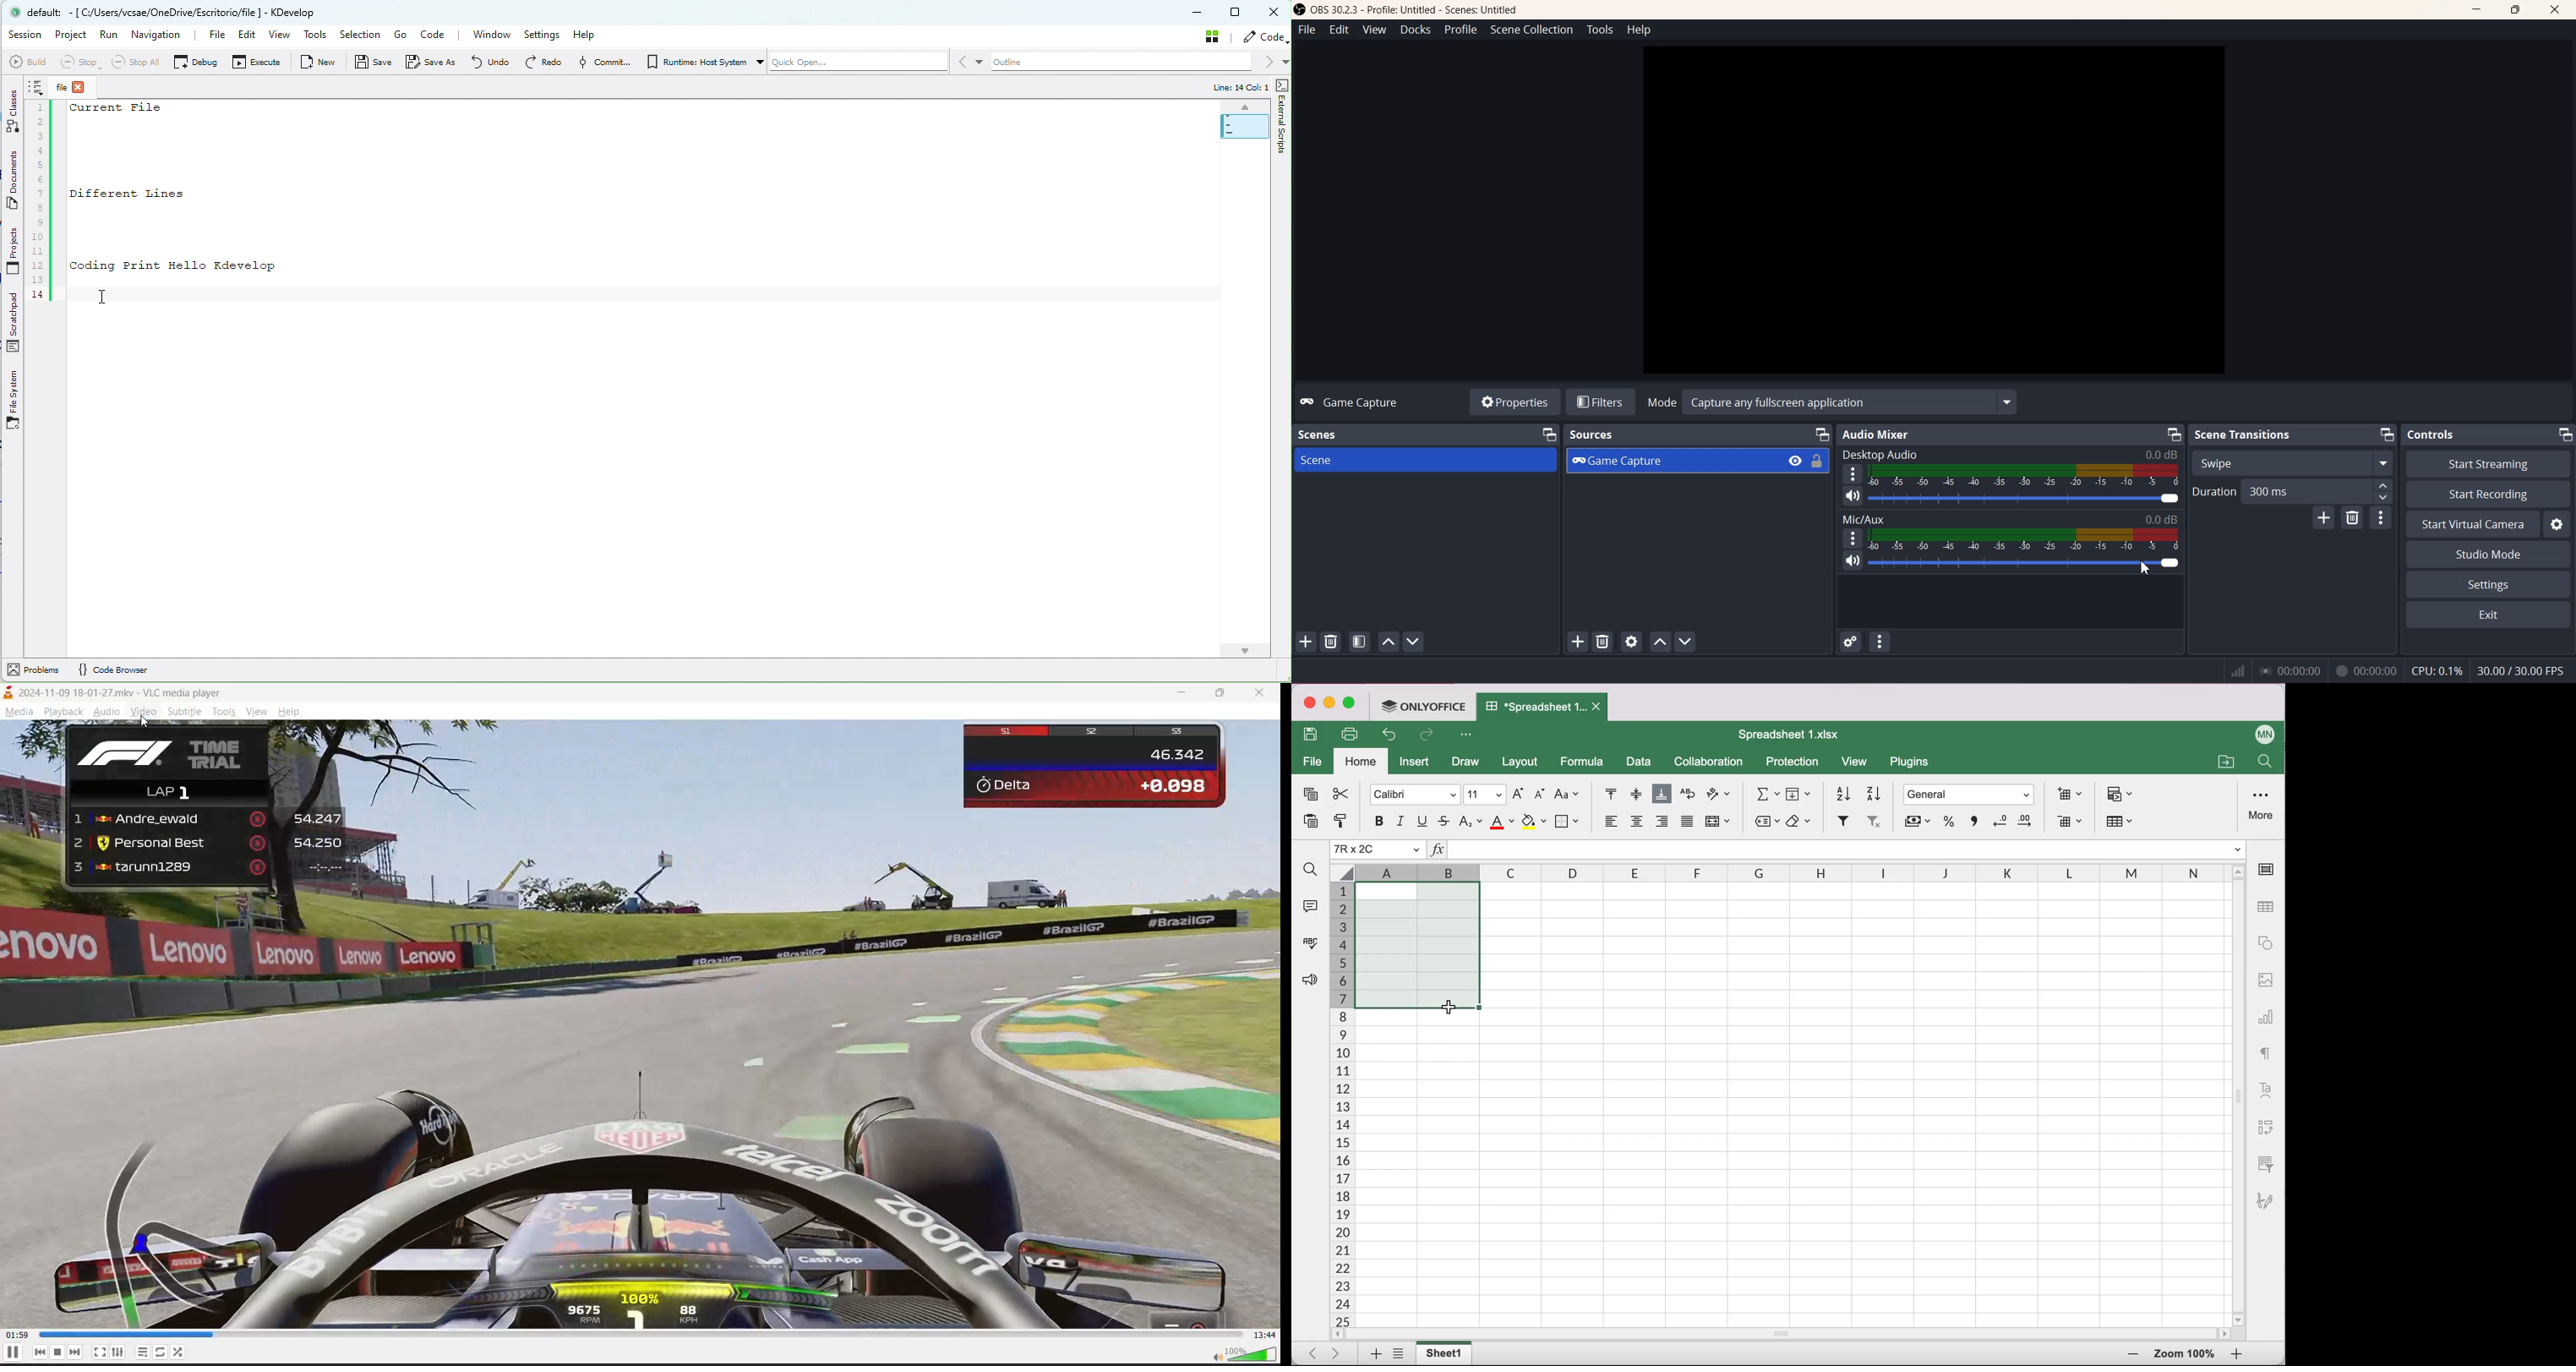  Describe the element at coordinates (1313, 735) in the screenshot. I see `save` at that location.